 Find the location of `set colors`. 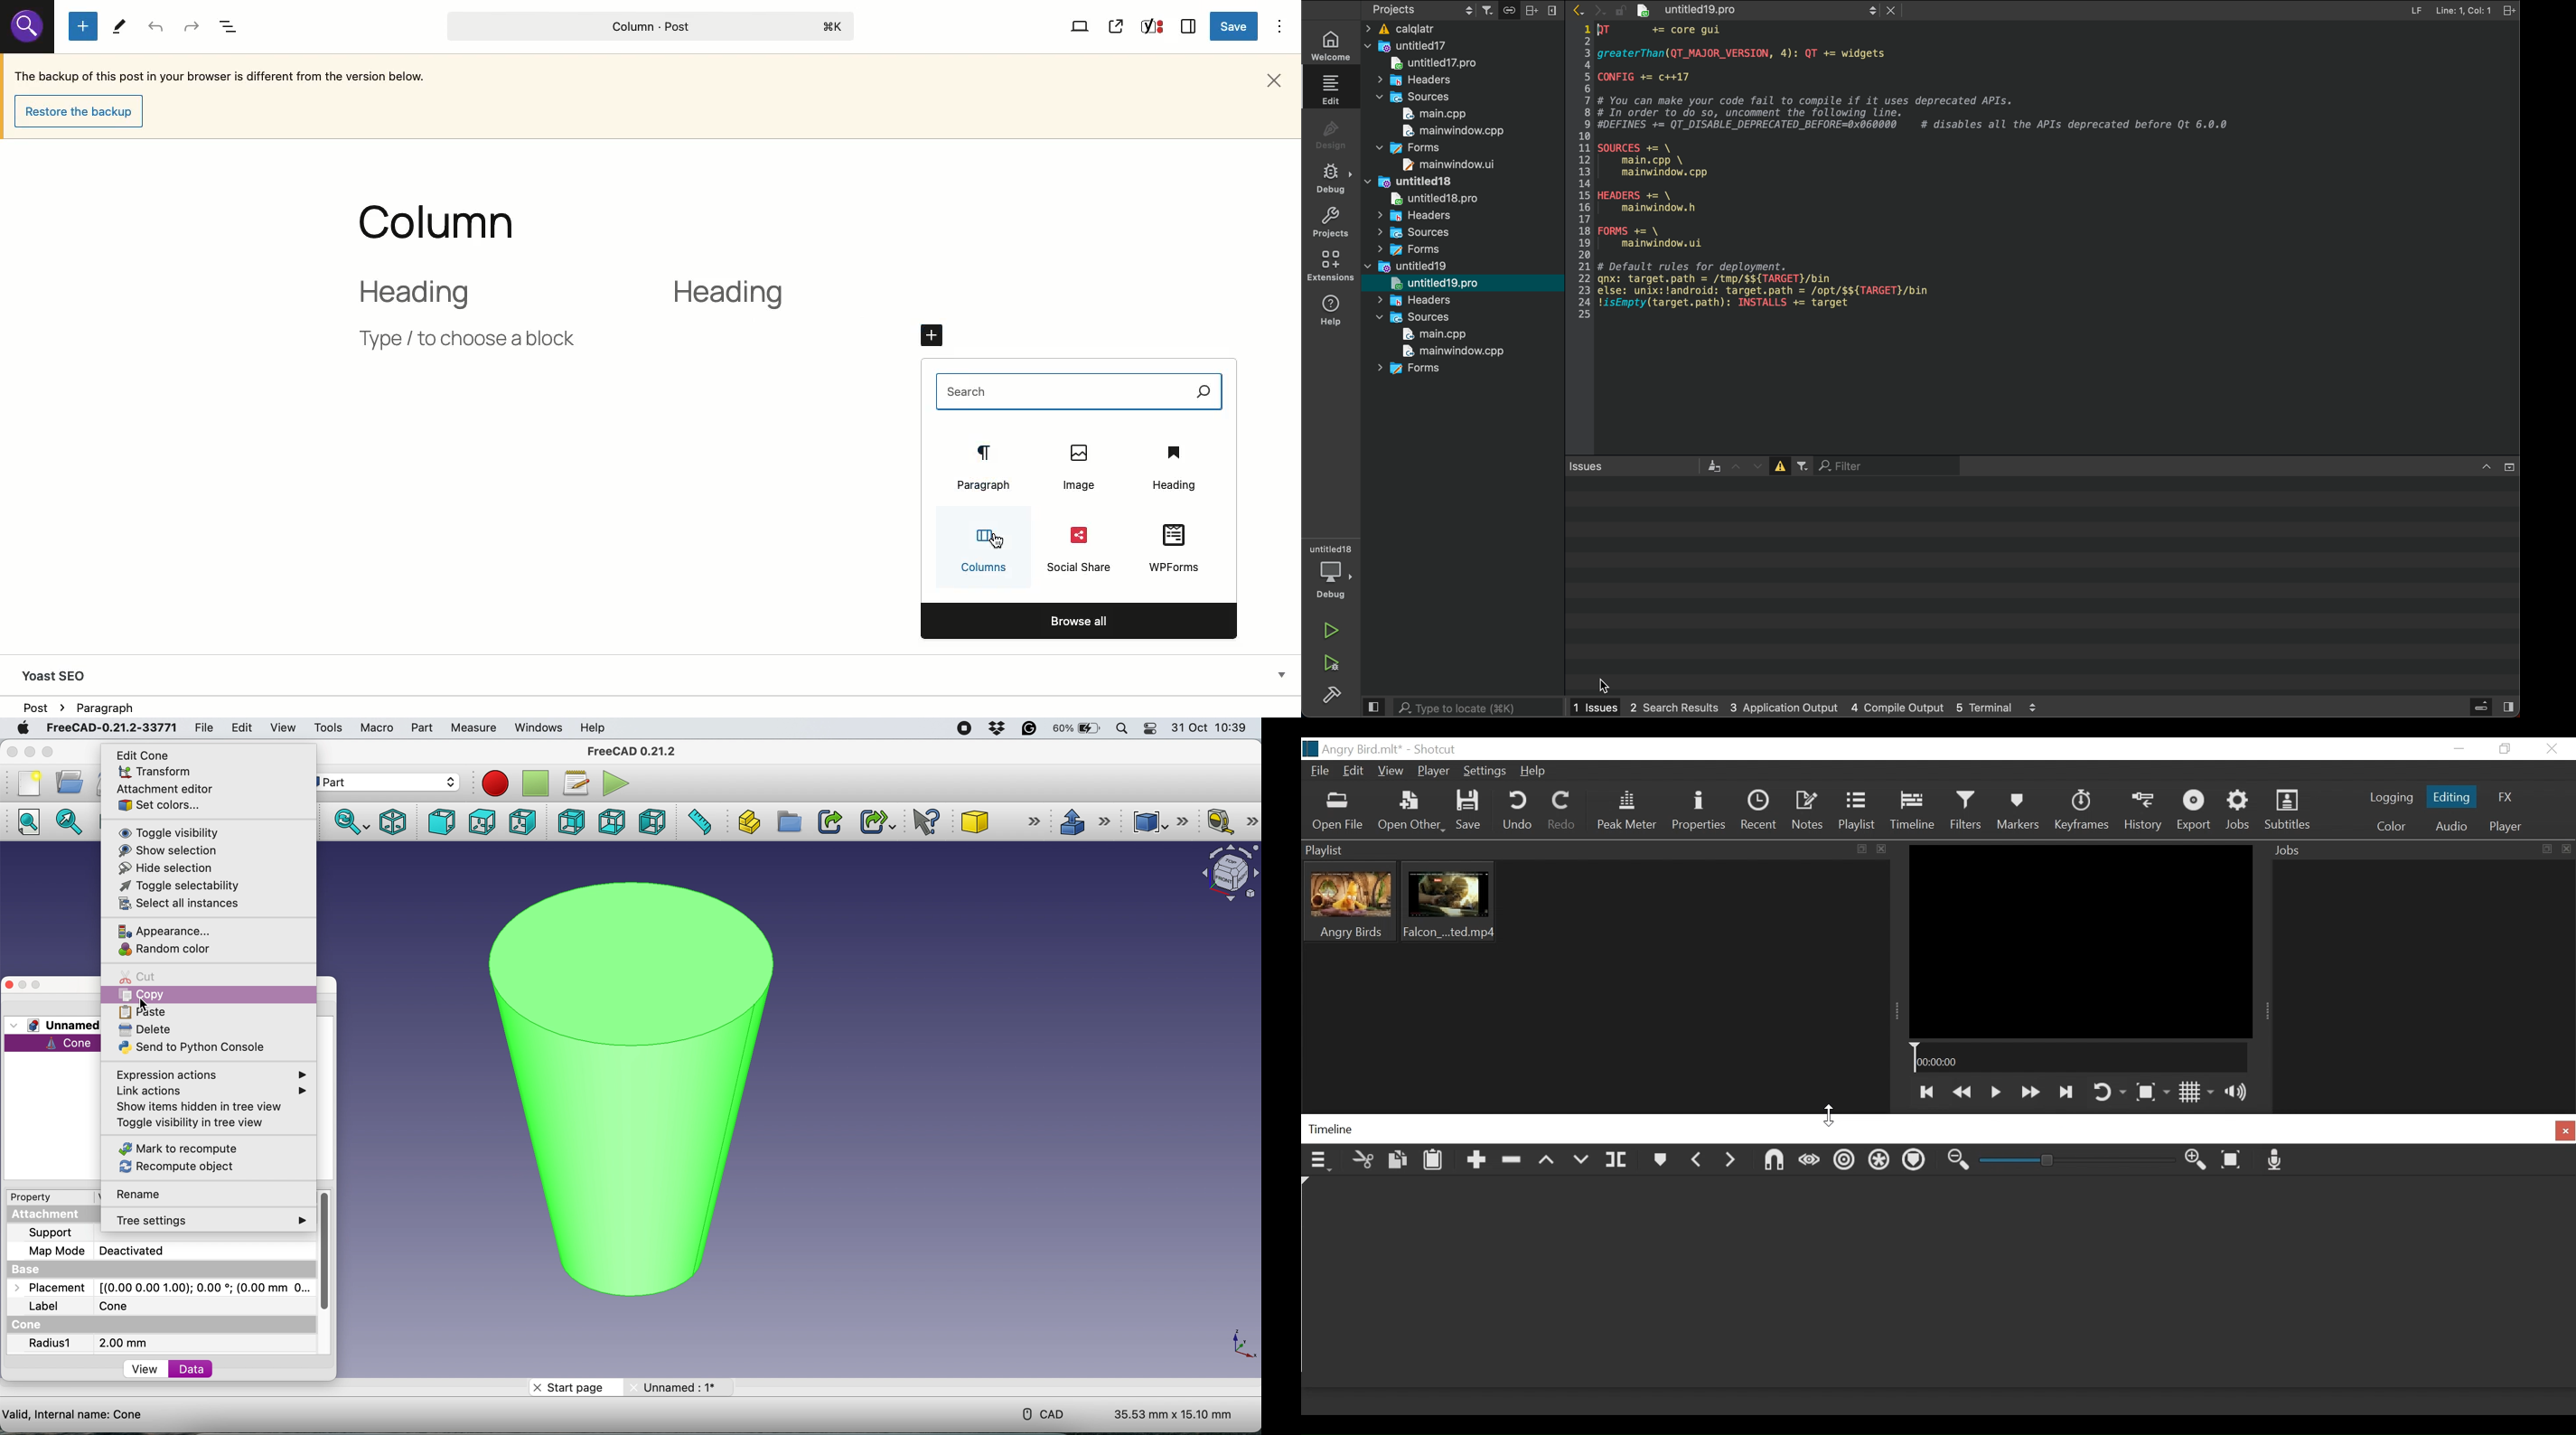

set colors is located at coordinates (160, 804).